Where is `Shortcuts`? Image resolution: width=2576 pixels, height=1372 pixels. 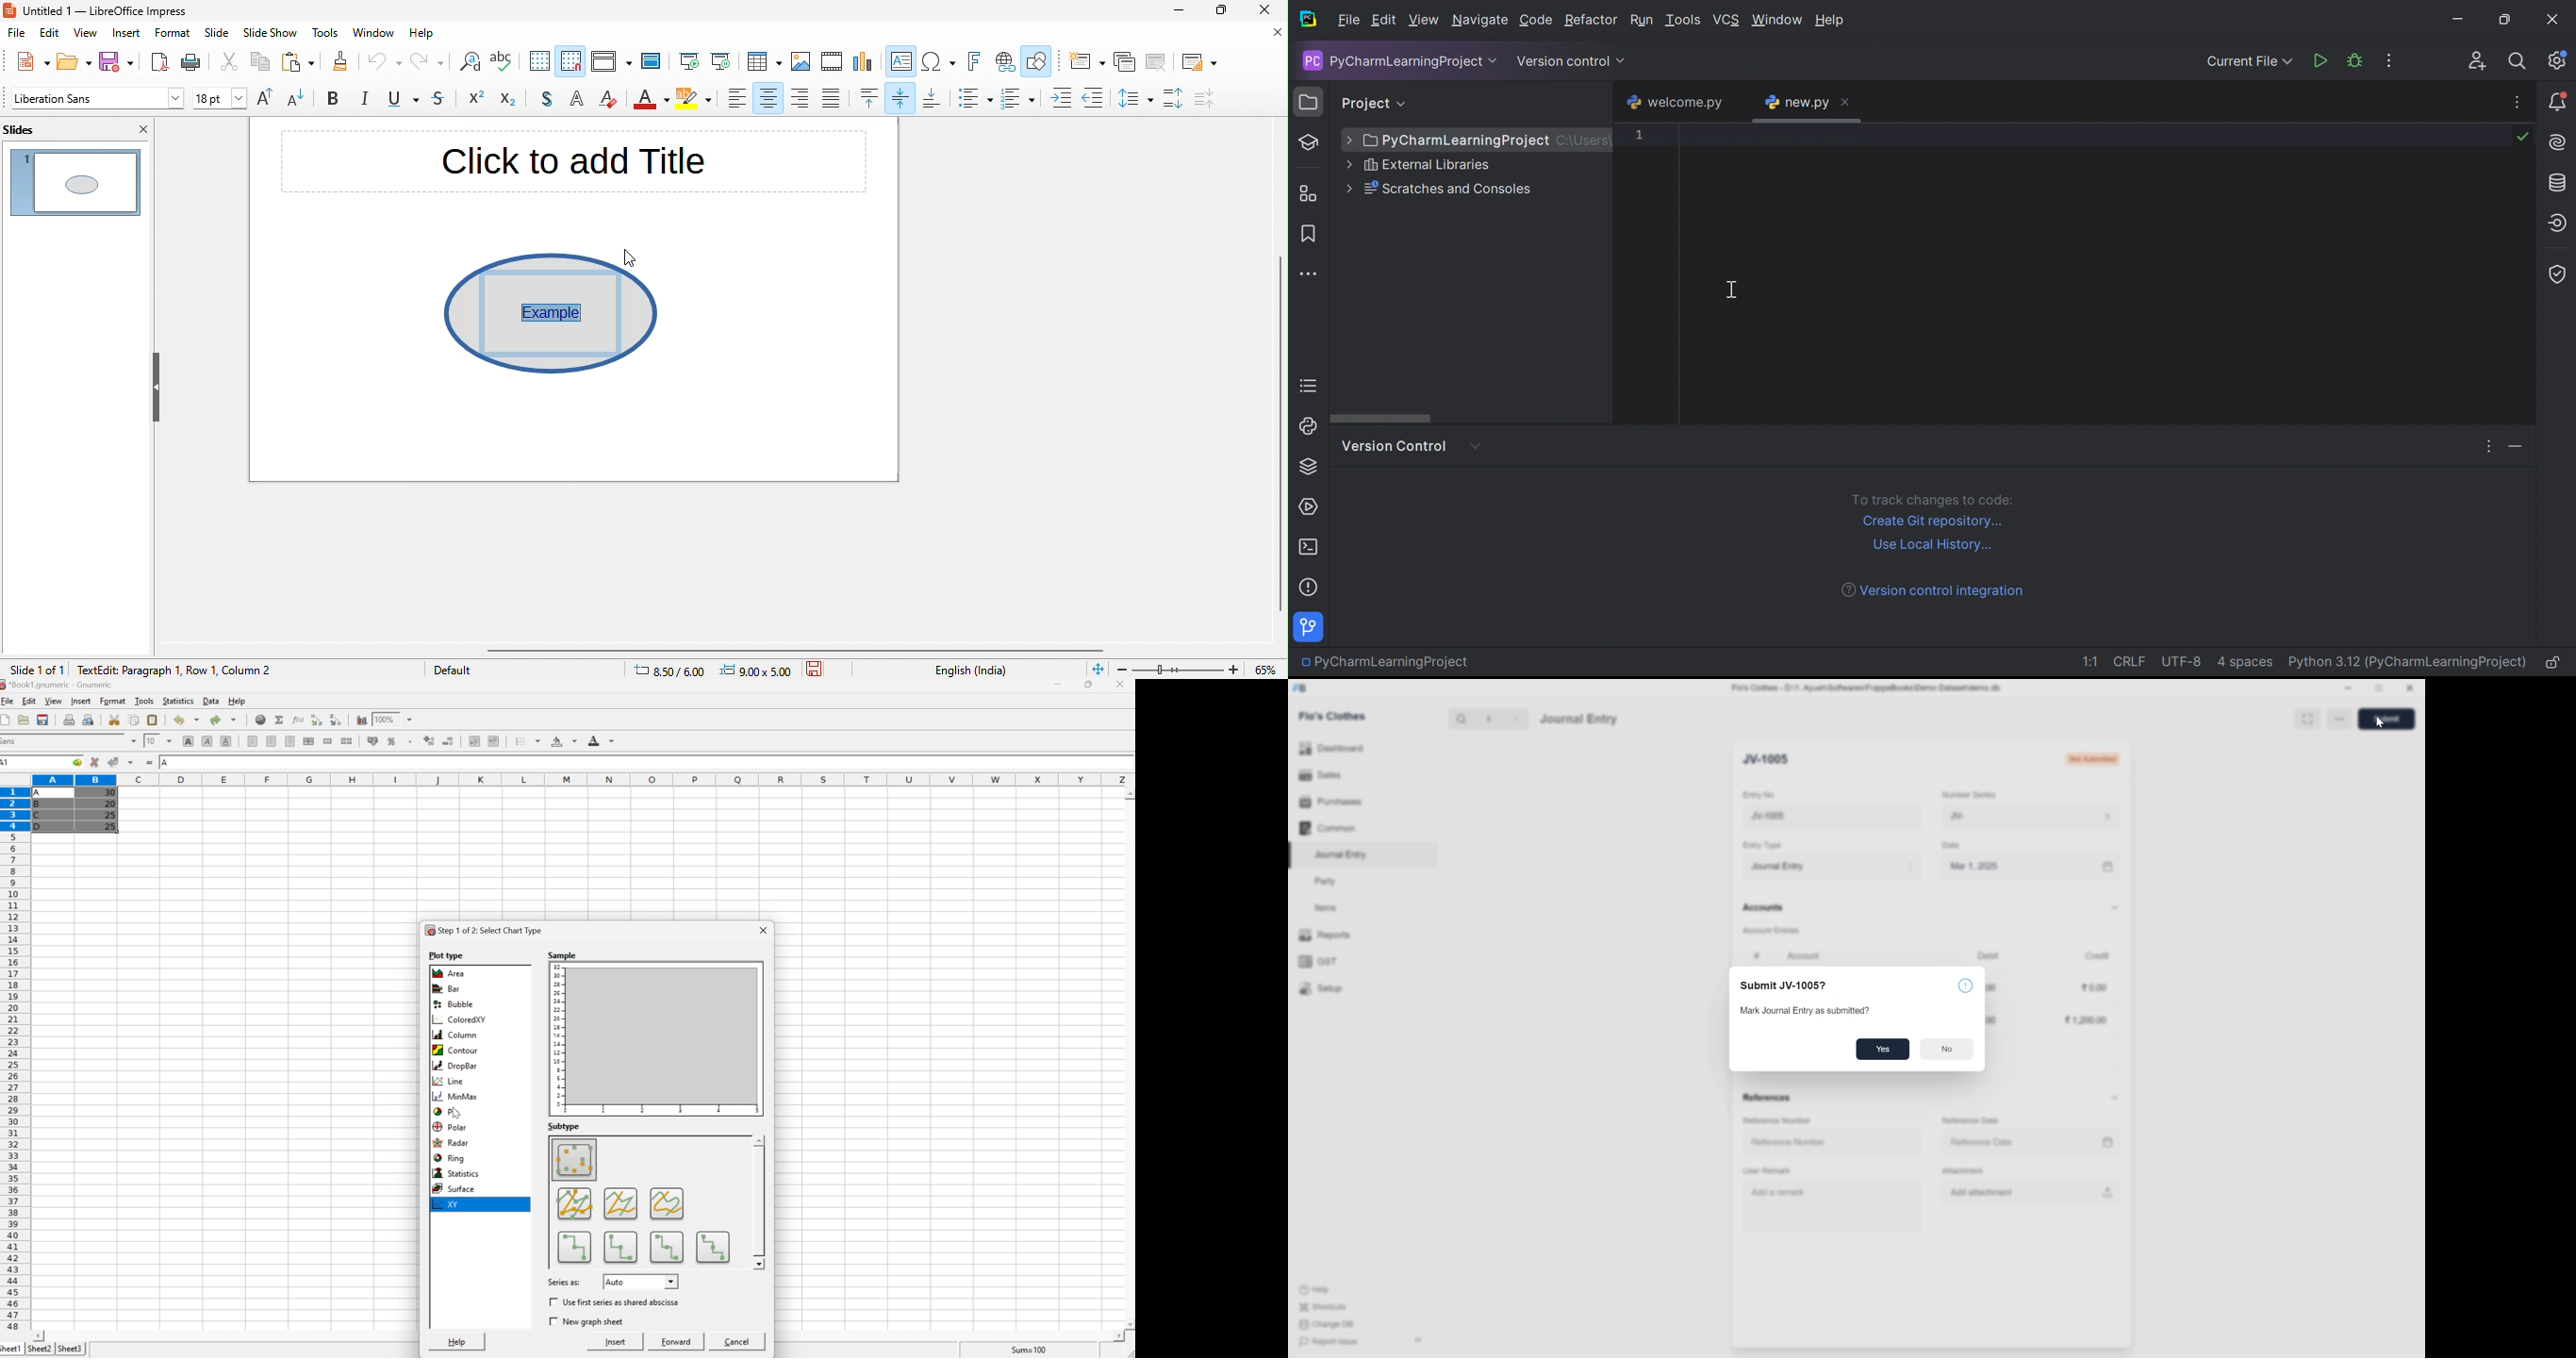
Shortcuts is located at coordinates (1327, 1307).